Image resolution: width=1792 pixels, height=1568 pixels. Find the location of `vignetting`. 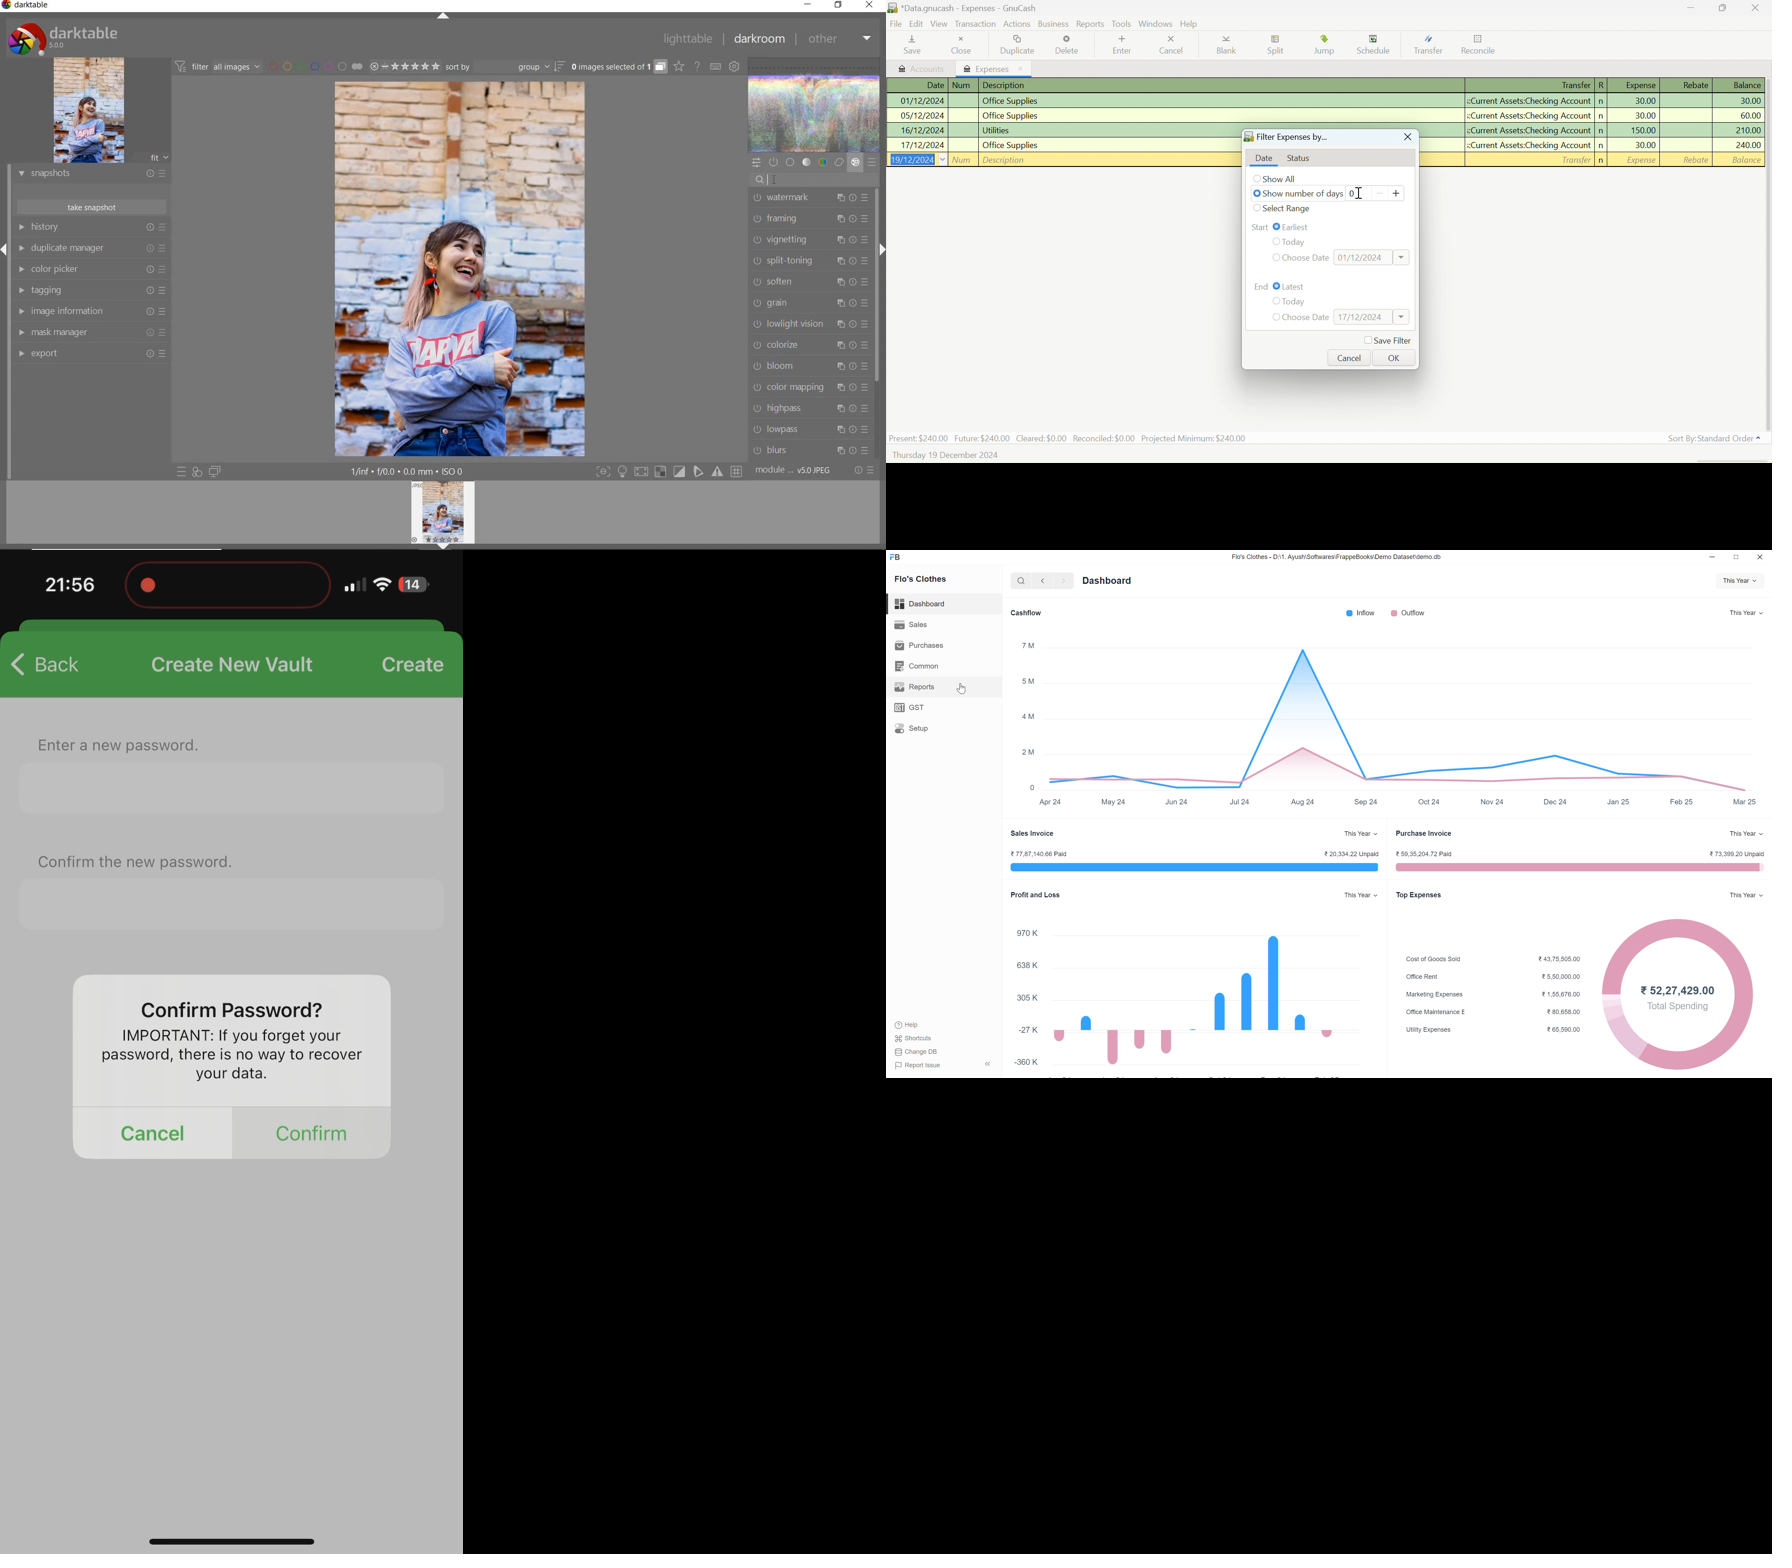

vignetting is located at coordinates (810, 240).